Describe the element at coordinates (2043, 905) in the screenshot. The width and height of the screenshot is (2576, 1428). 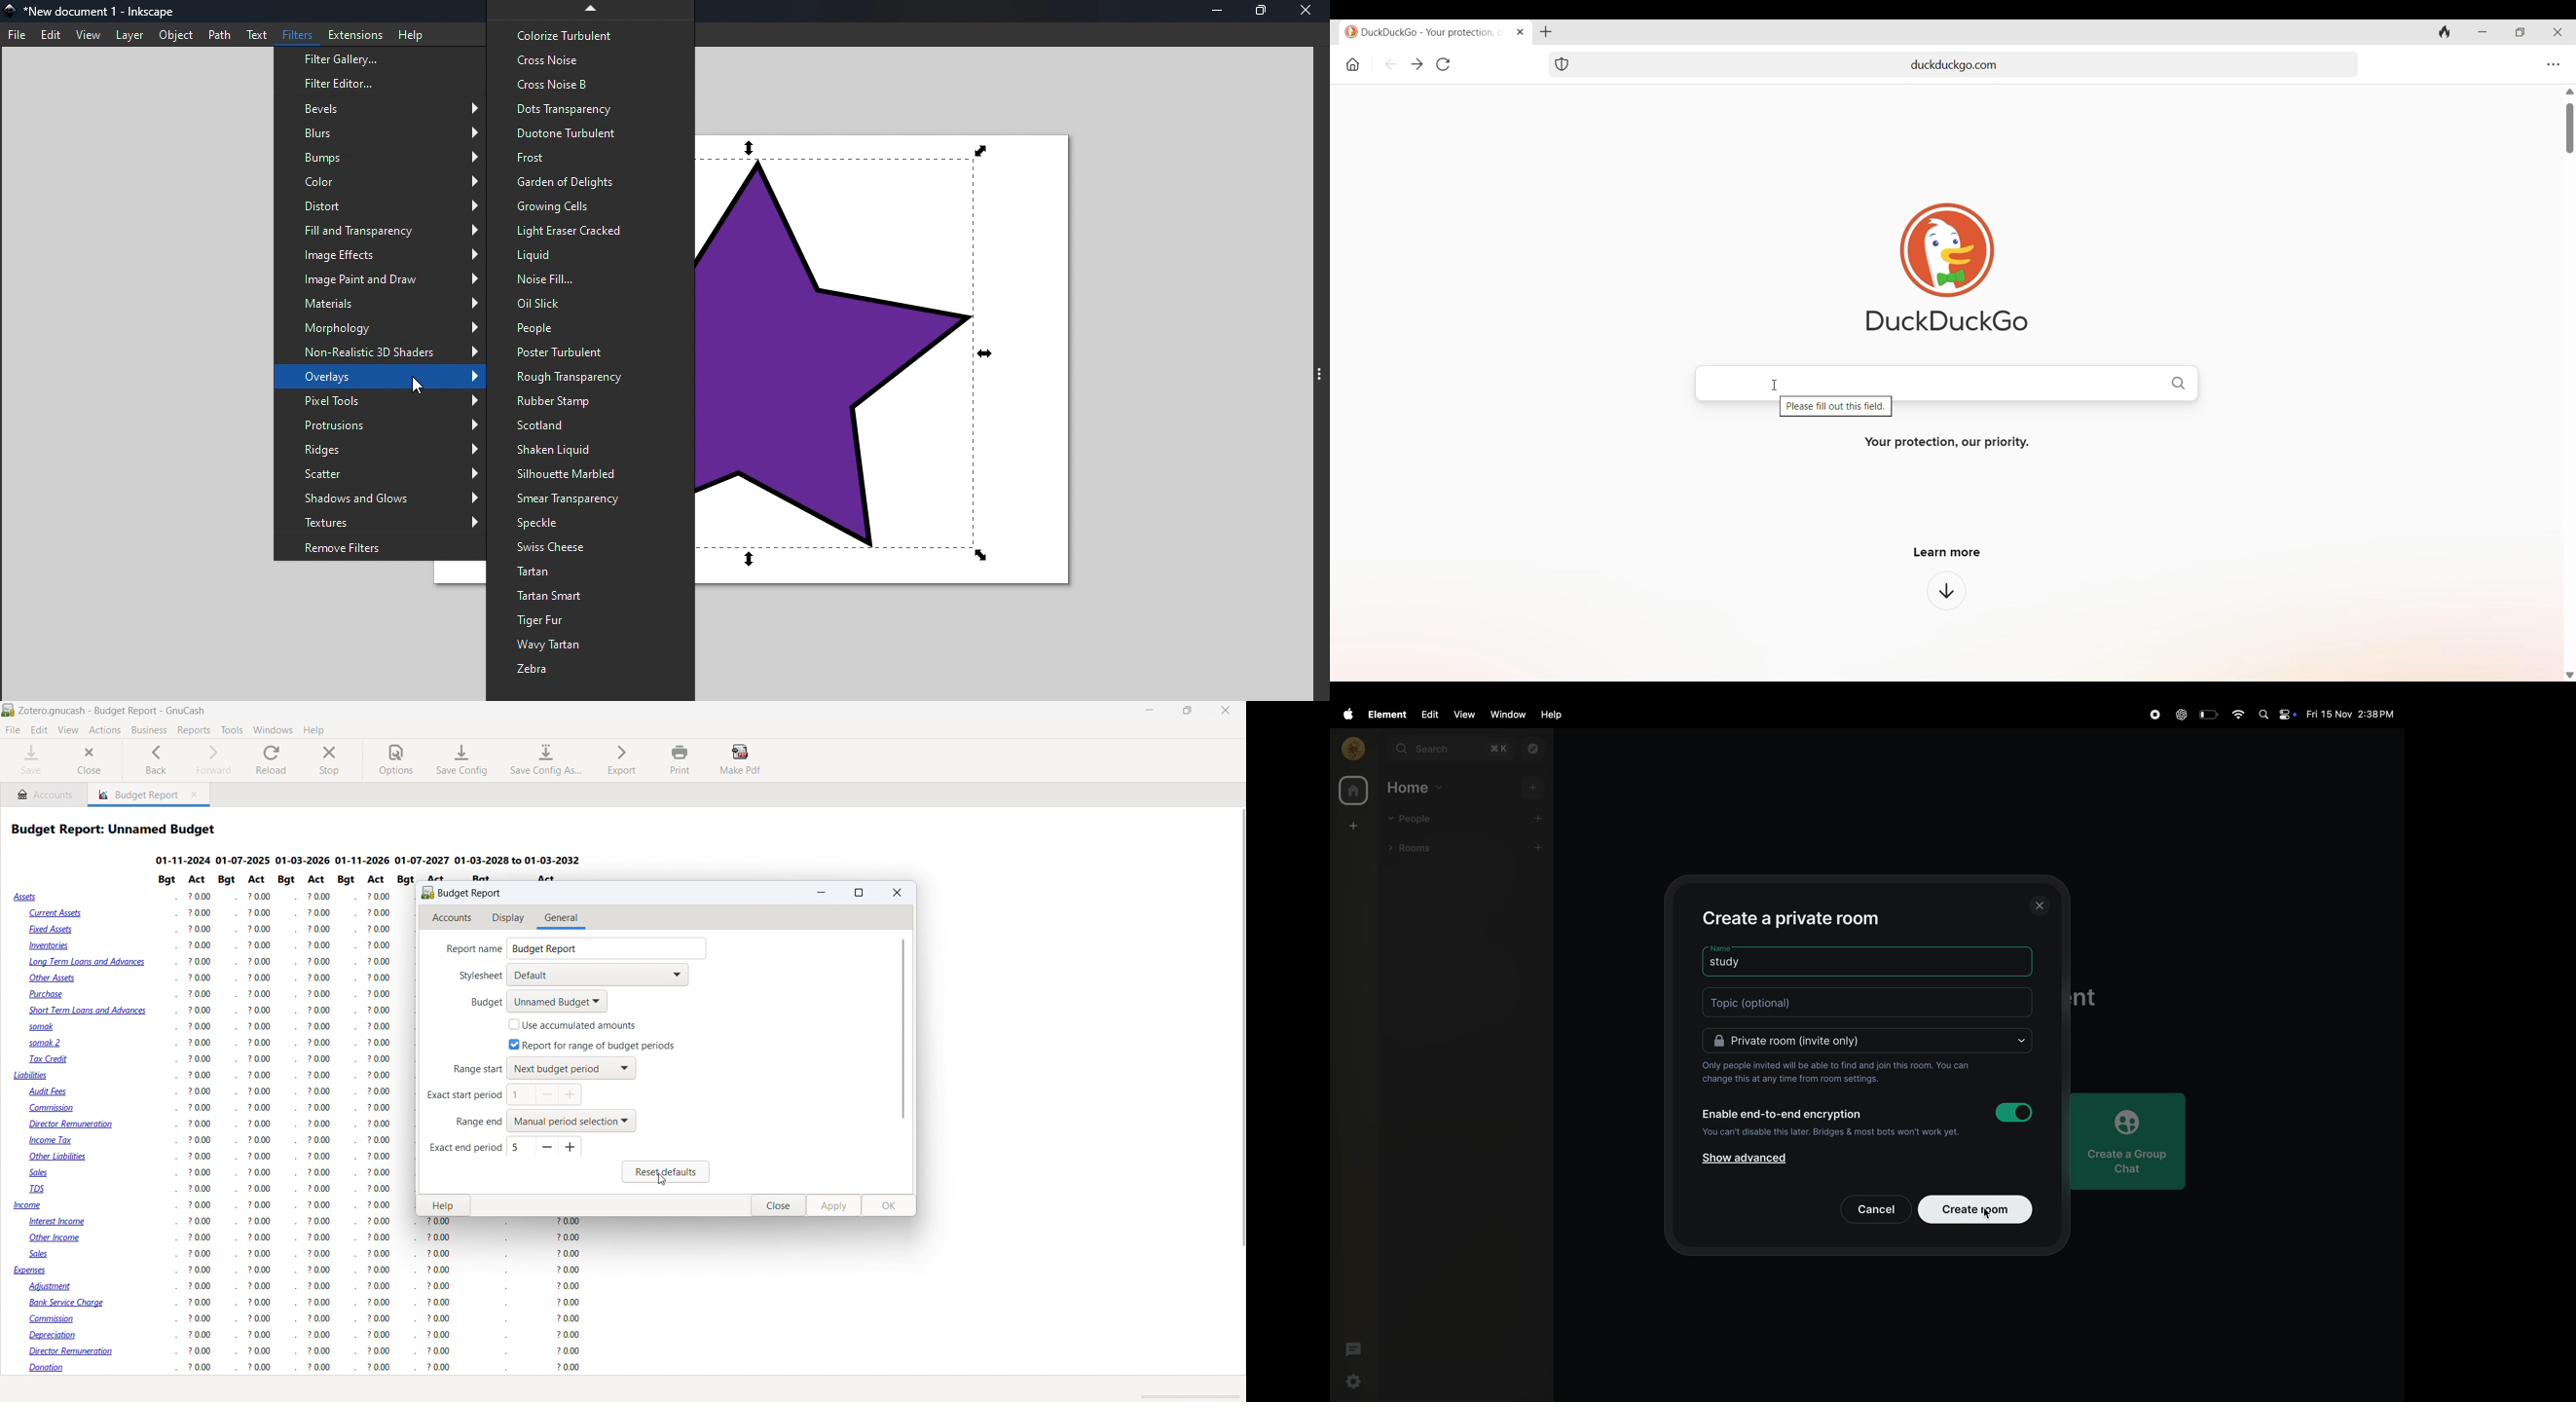
I see `close` at that location.